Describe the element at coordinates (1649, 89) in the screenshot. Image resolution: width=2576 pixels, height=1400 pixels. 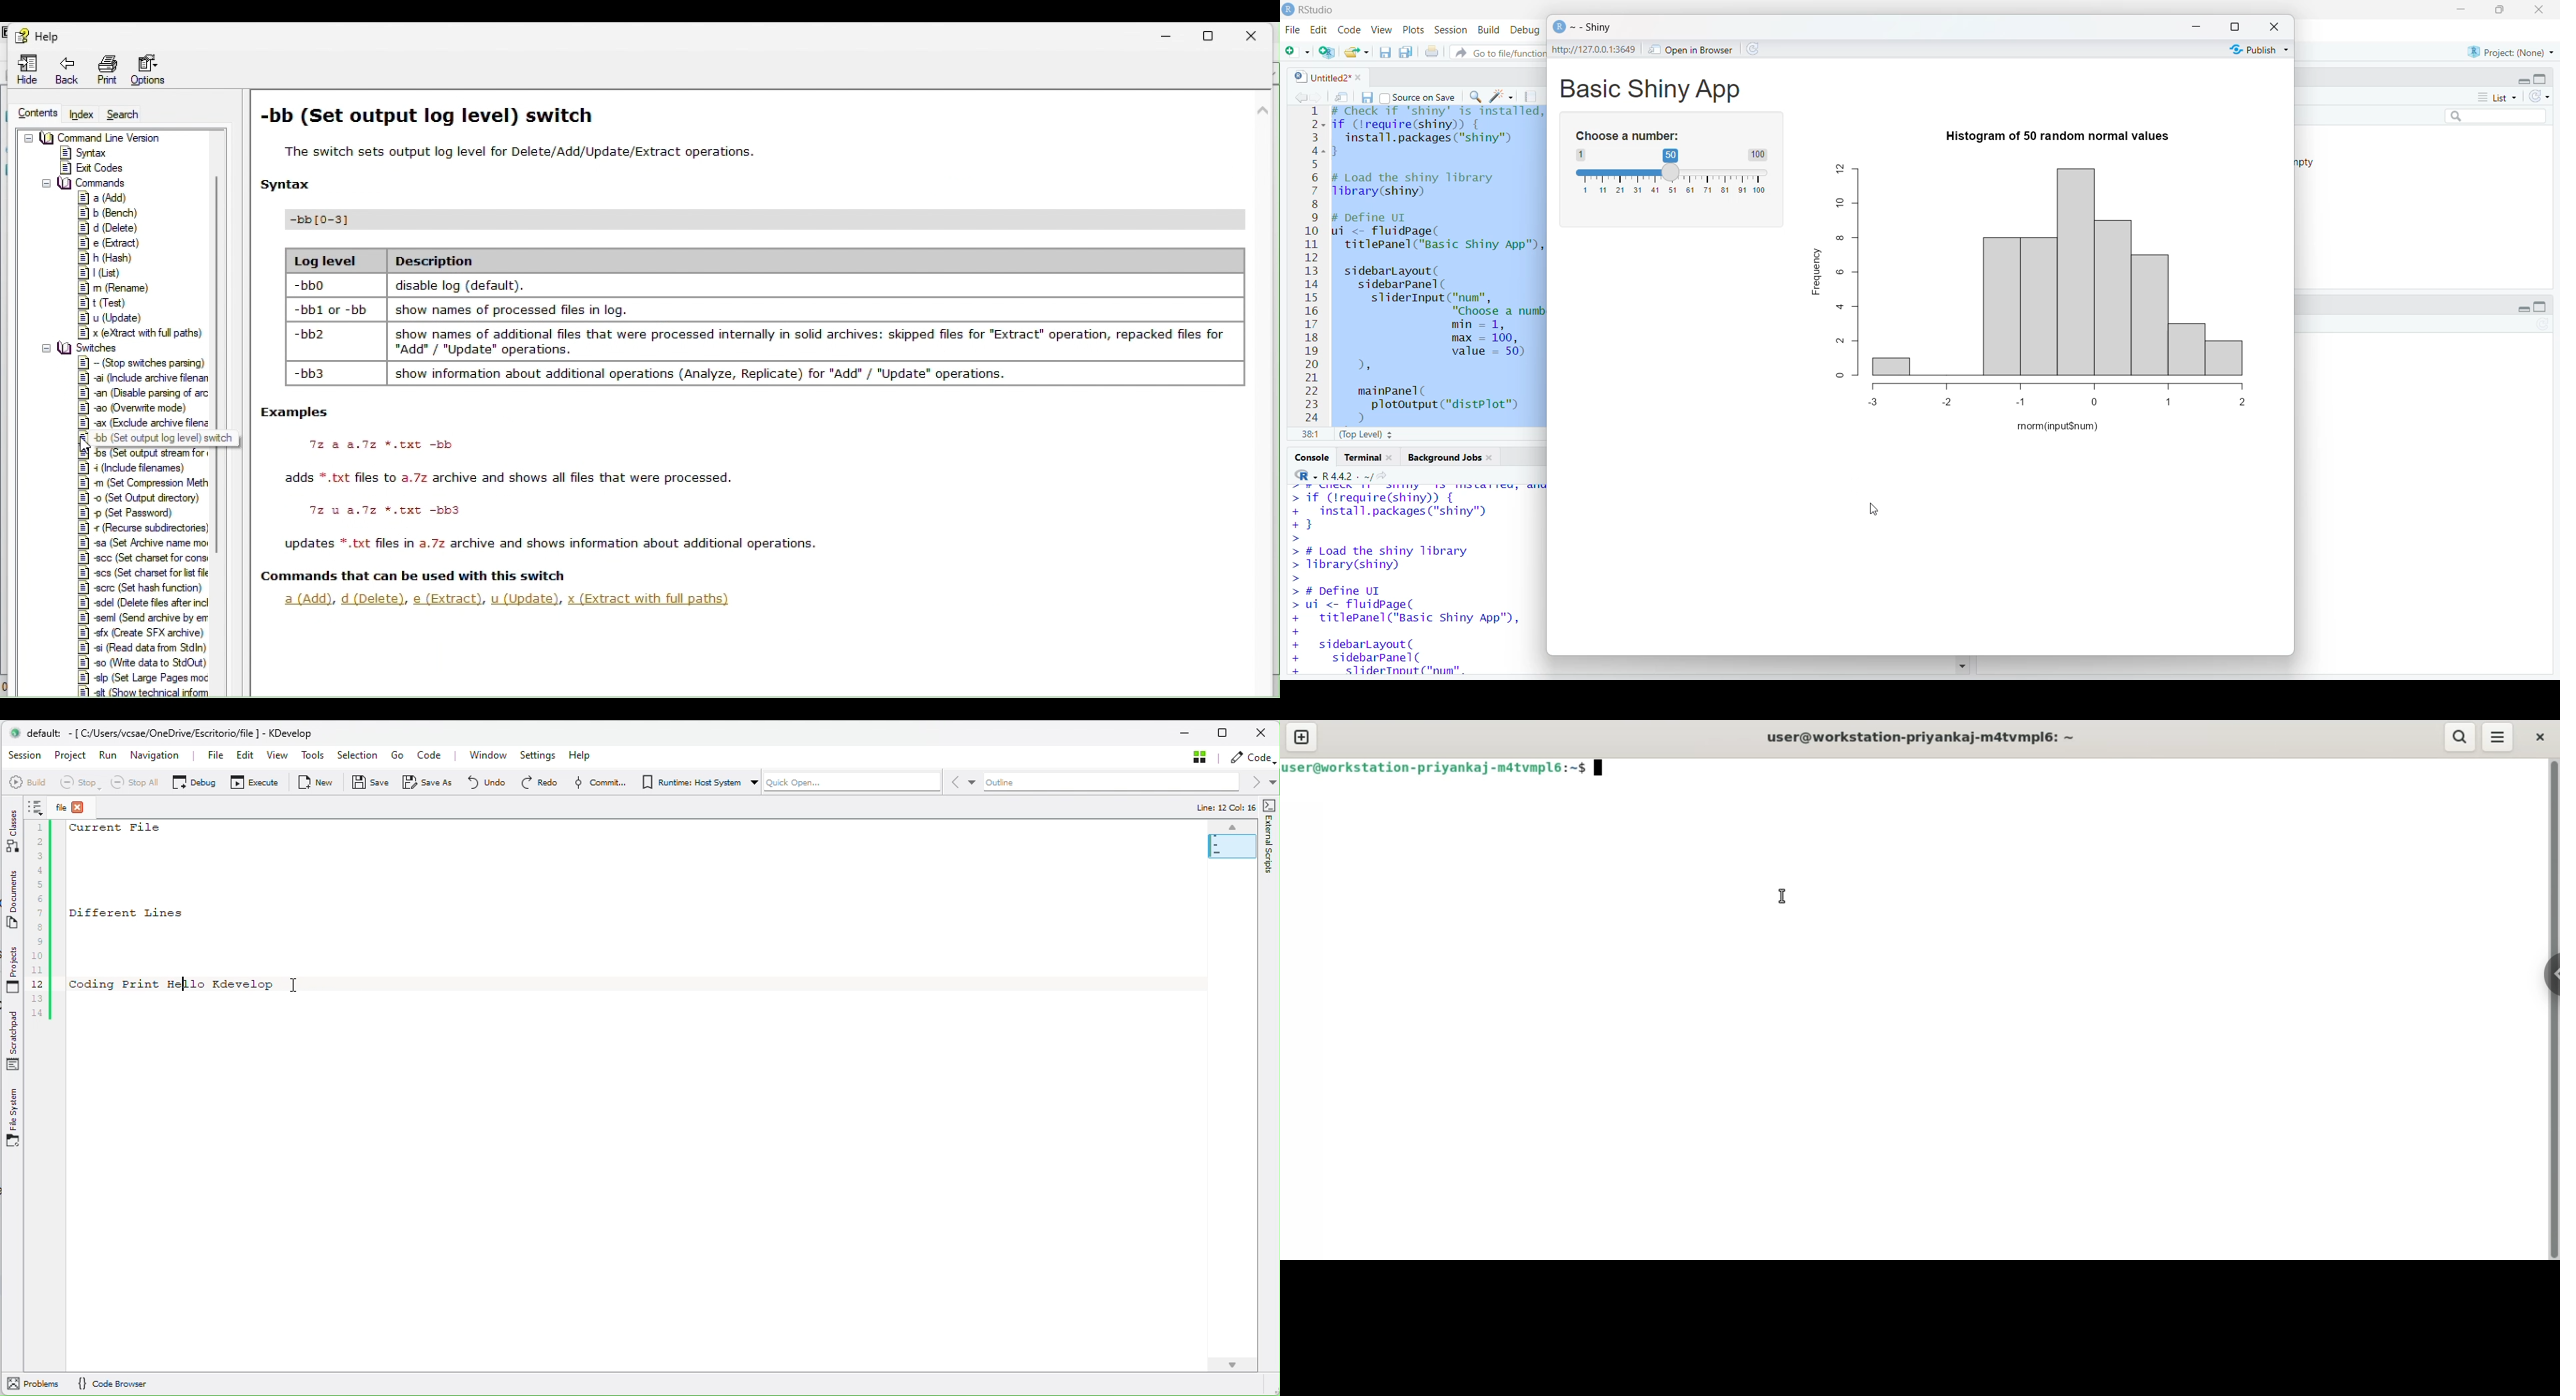
I see `Basic Shiny App` at that location.